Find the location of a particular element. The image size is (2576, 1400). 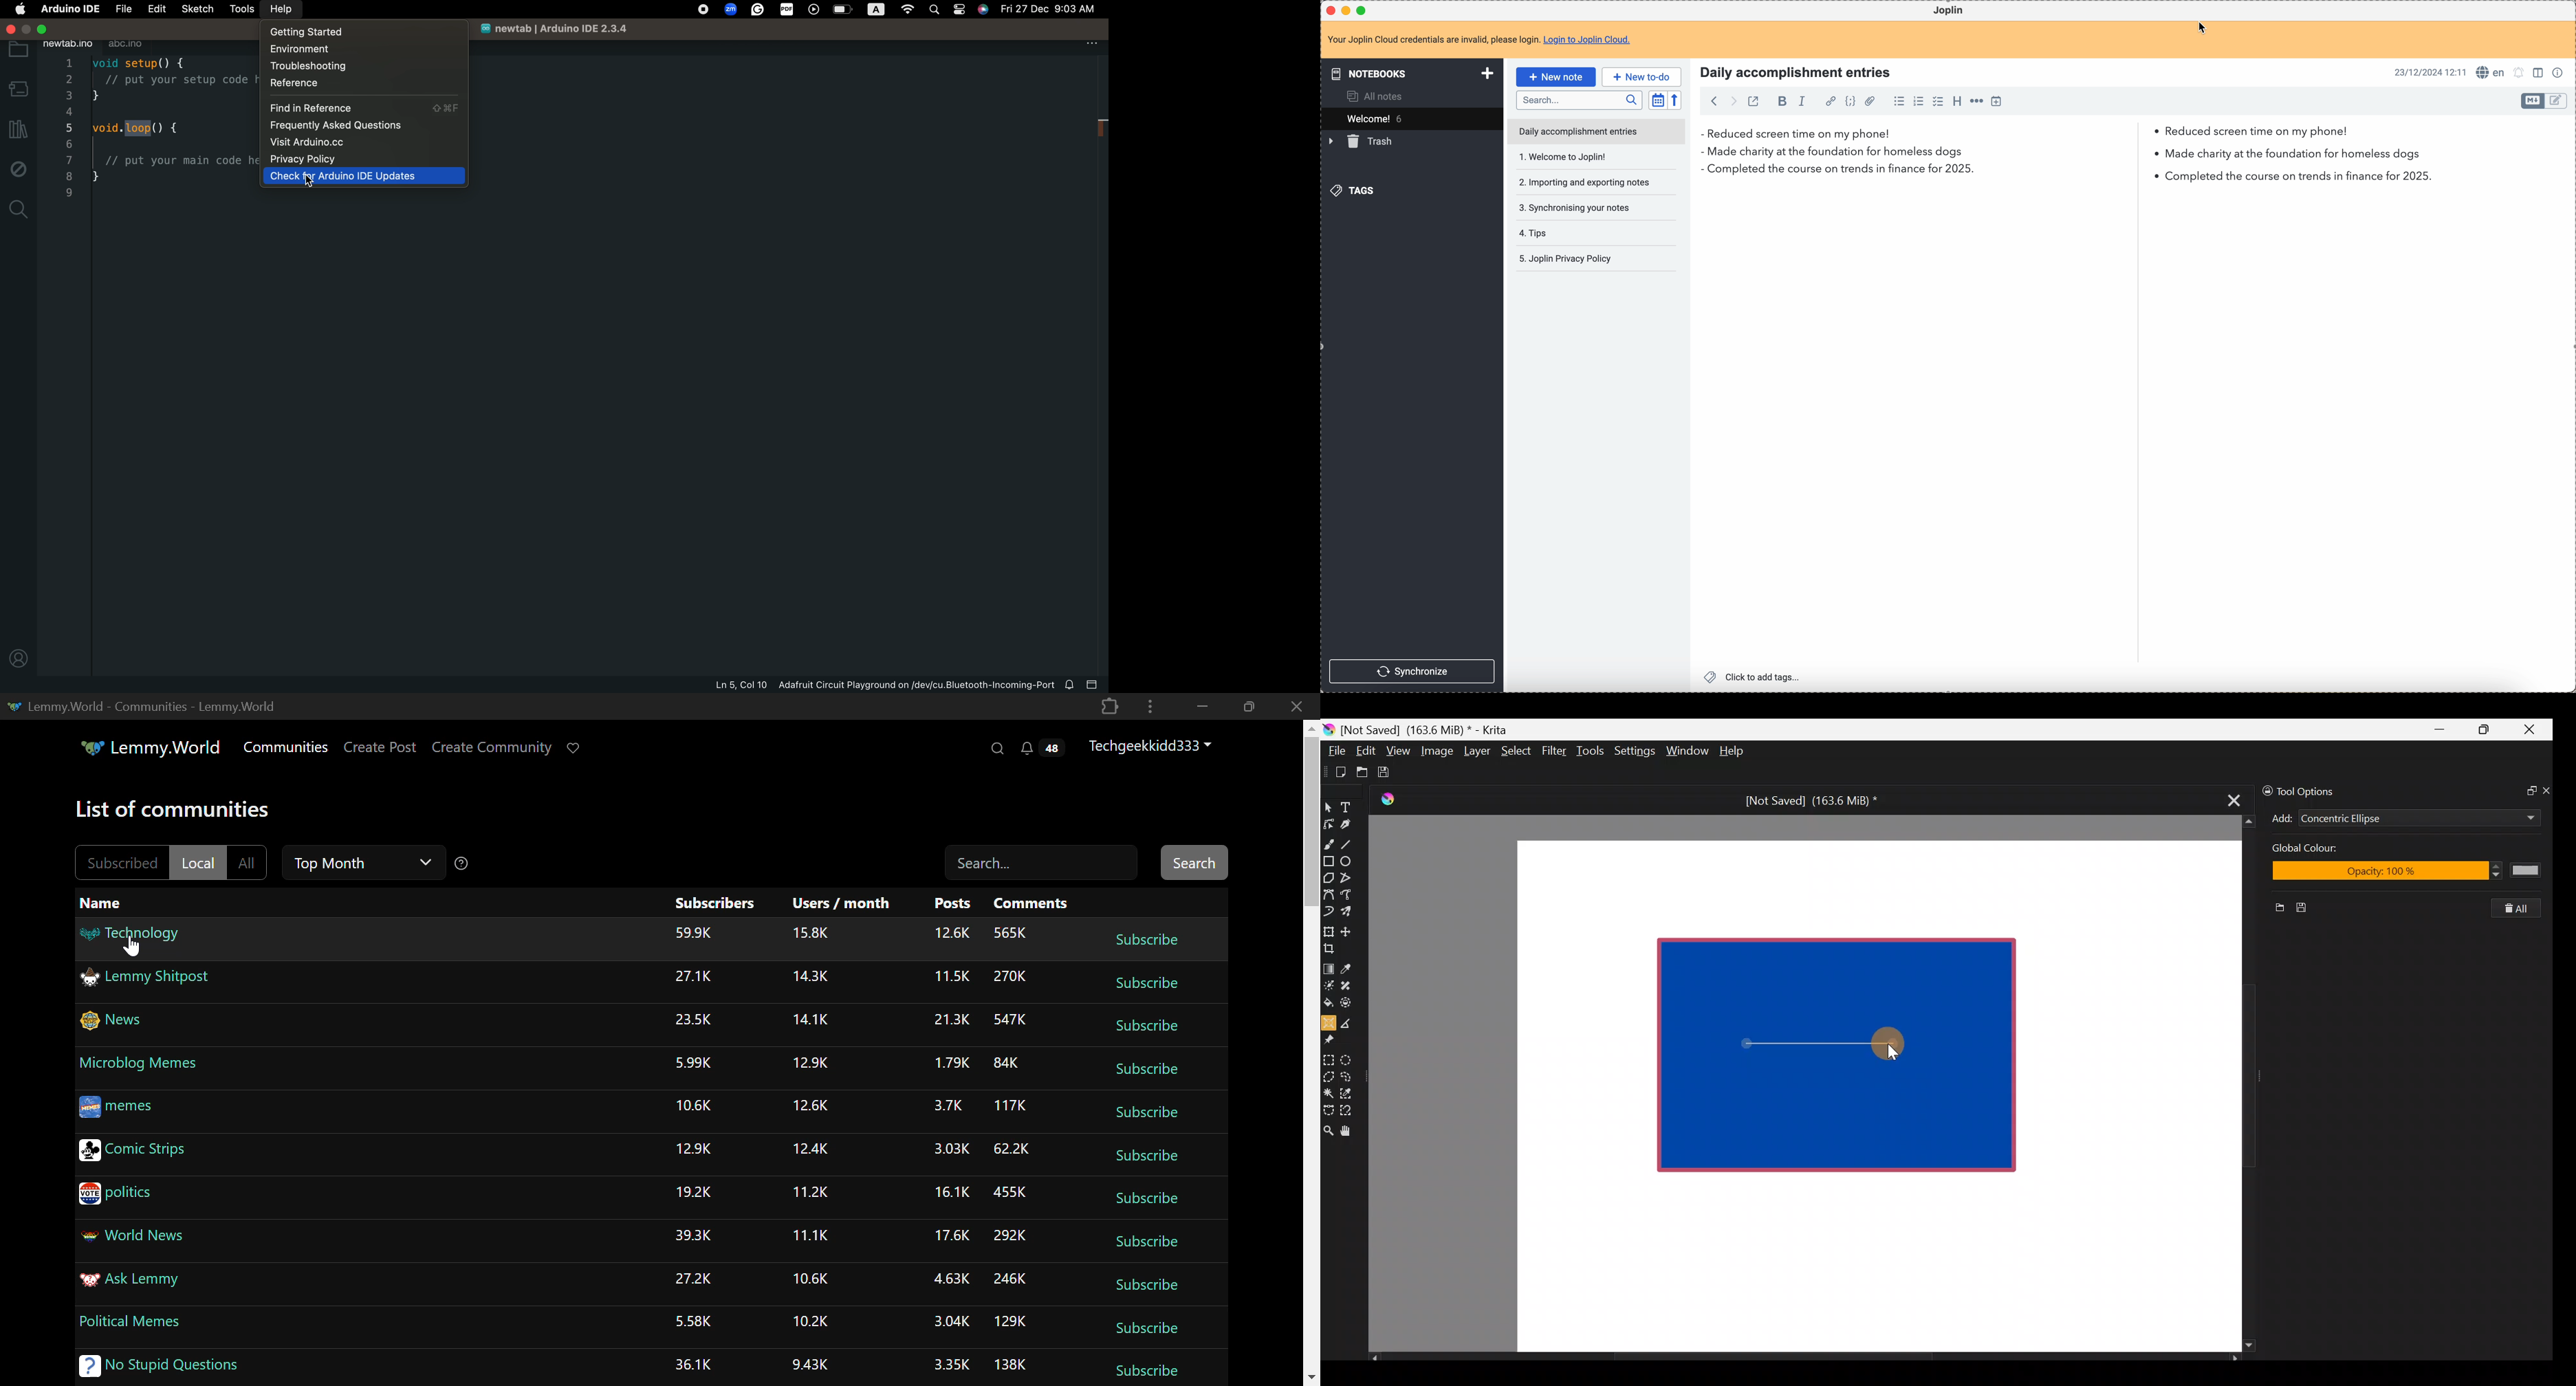

note properties is located at coordinates (2559, 73).